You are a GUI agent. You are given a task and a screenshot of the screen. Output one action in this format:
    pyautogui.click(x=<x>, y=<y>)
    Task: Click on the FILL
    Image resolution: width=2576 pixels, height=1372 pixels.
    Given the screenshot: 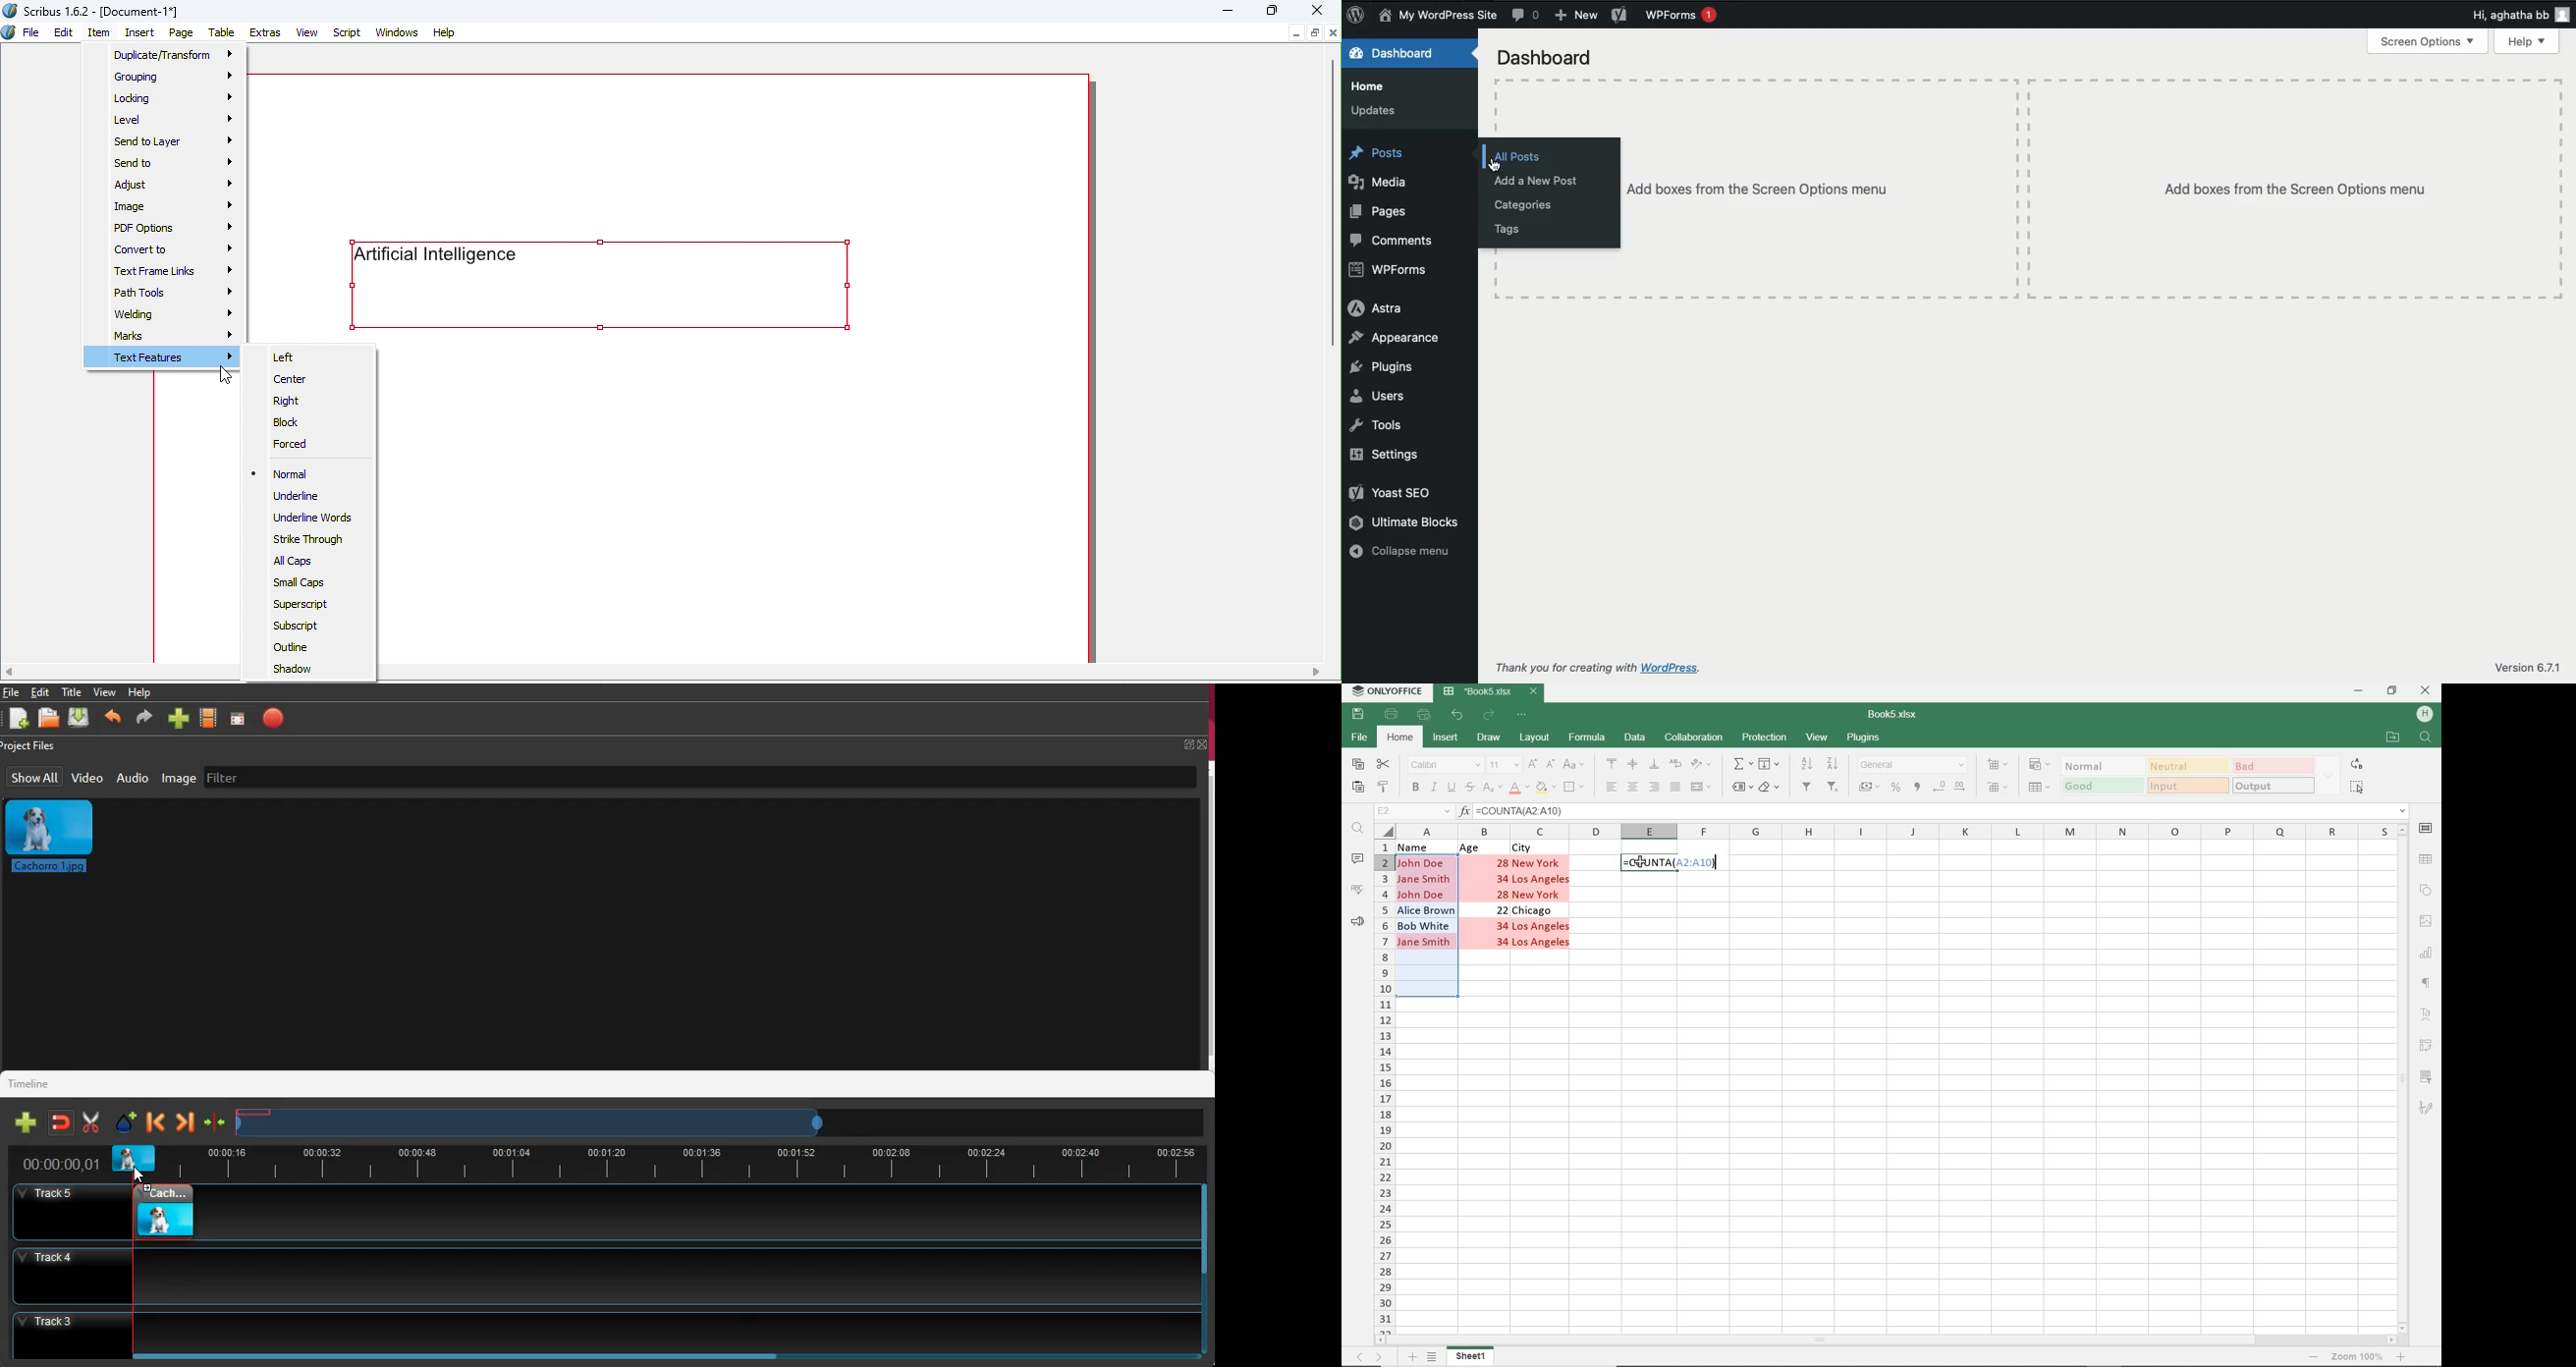 What is the action you would take?
    pyautogui.click(x=1769, y=763)
    